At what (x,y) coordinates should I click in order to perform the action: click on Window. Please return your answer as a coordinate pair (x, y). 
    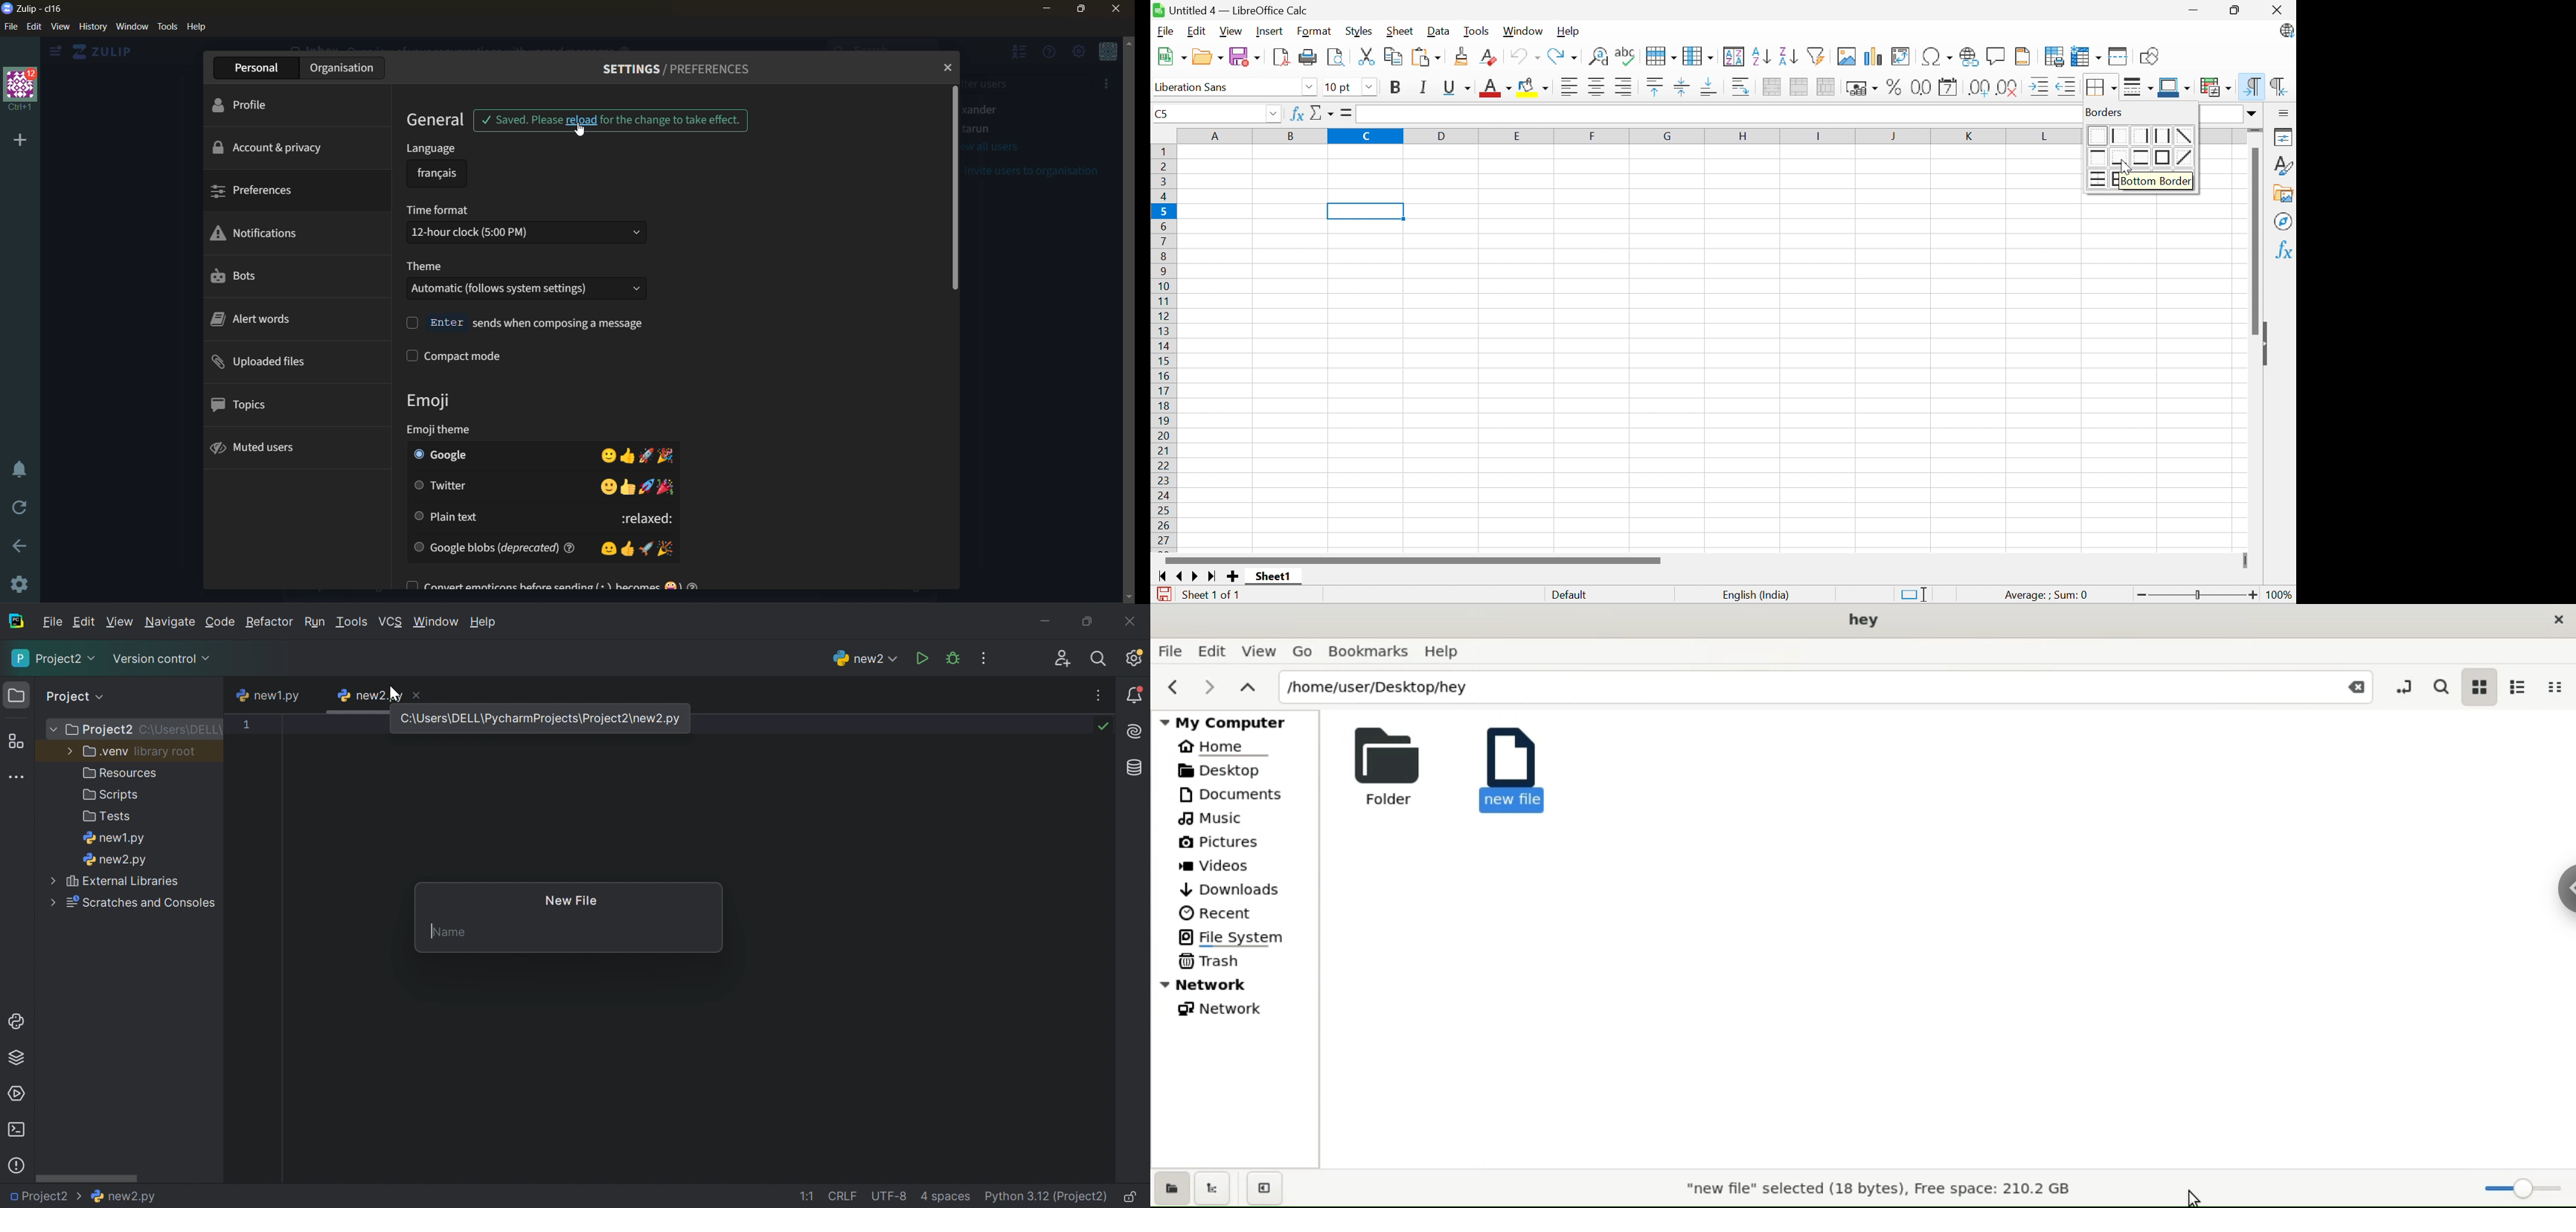
    Looking at the image, I should click on (1523, 30).